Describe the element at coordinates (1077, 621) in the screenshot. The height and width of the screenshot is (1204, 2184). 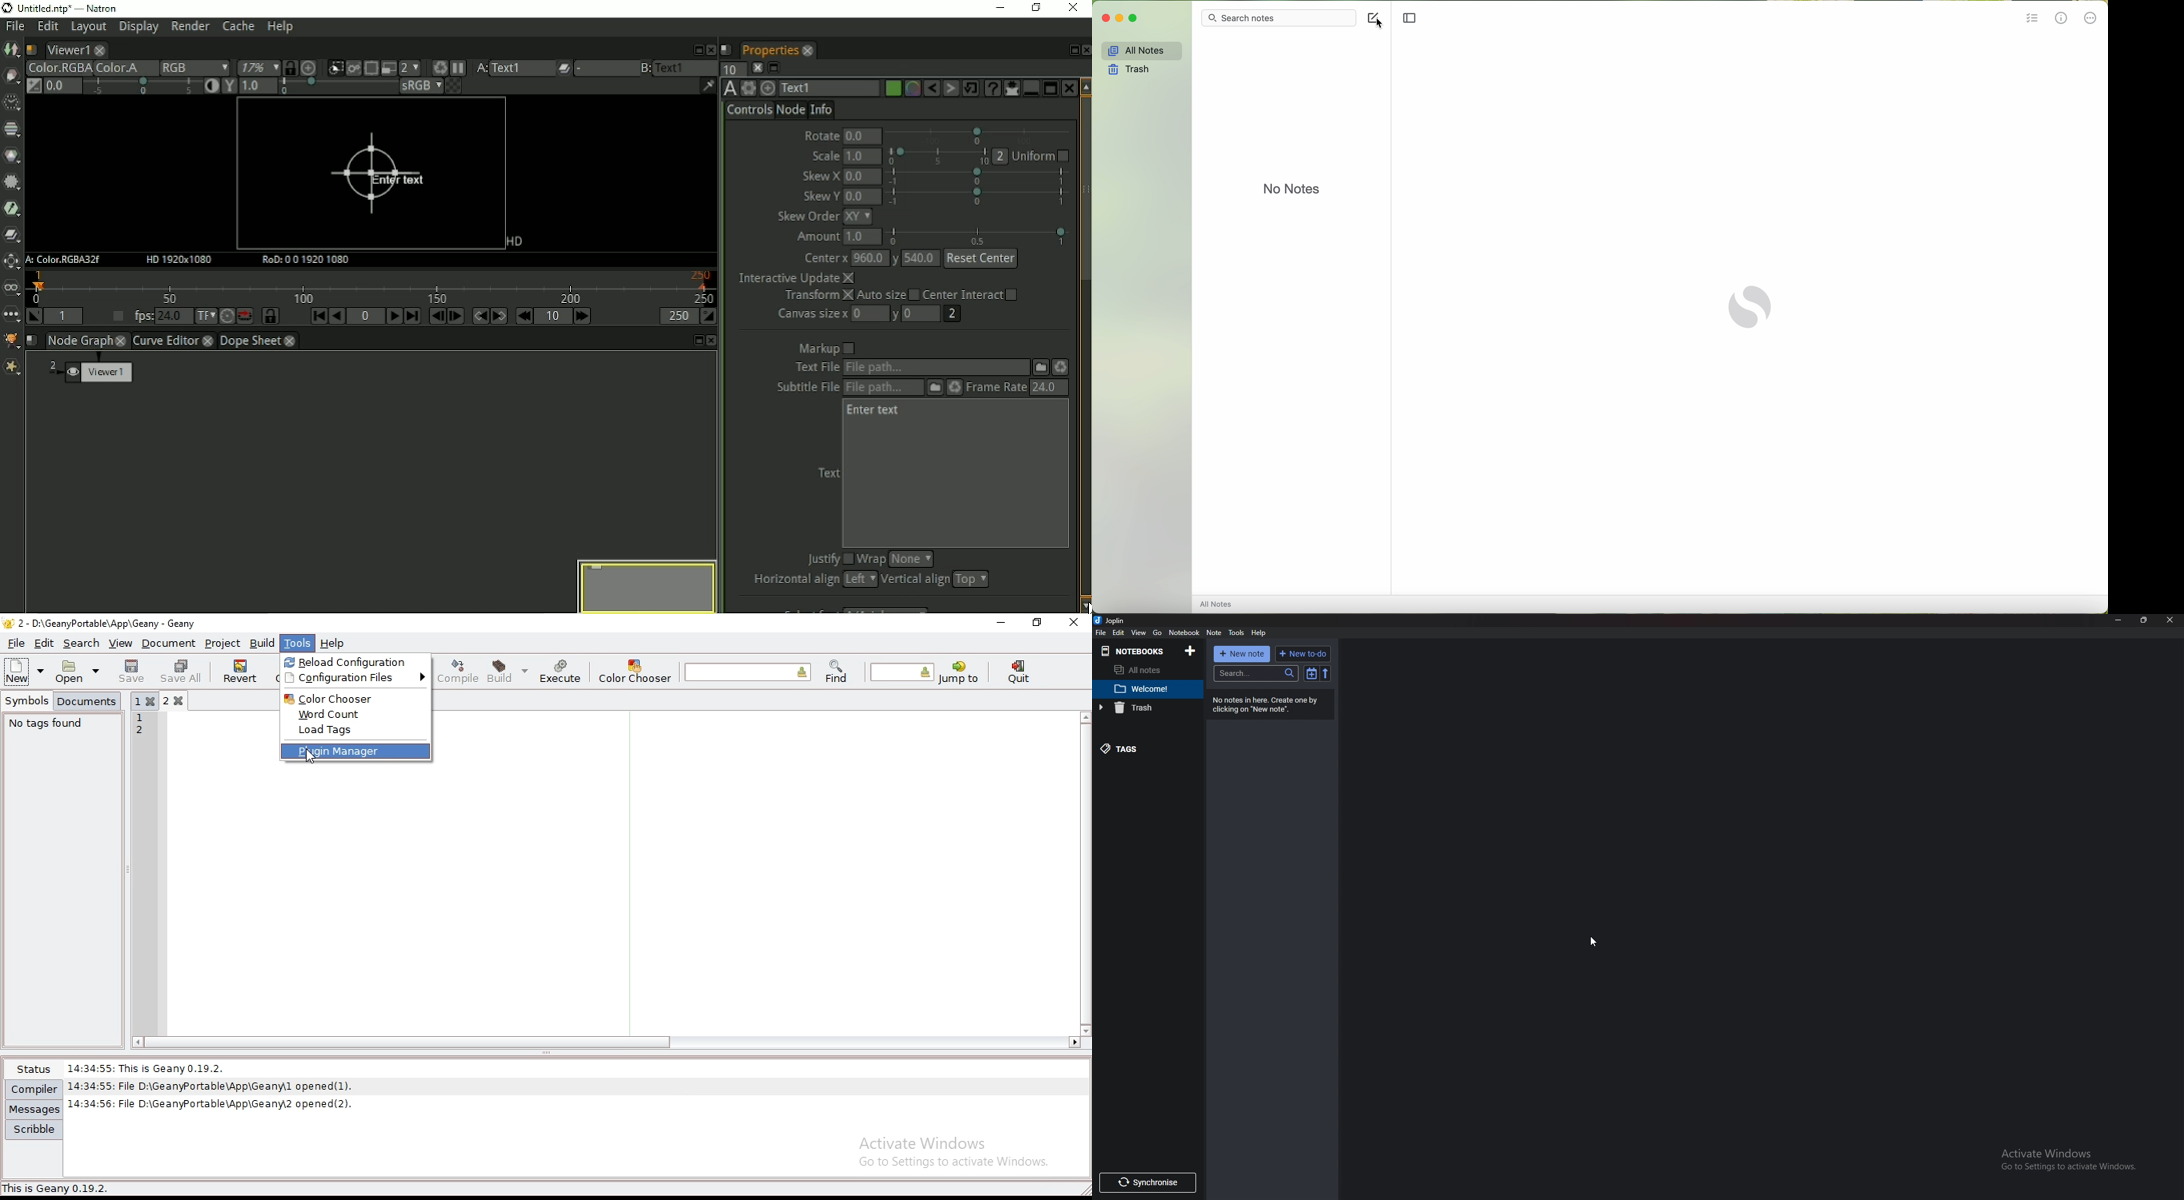
I see `close` at that location.